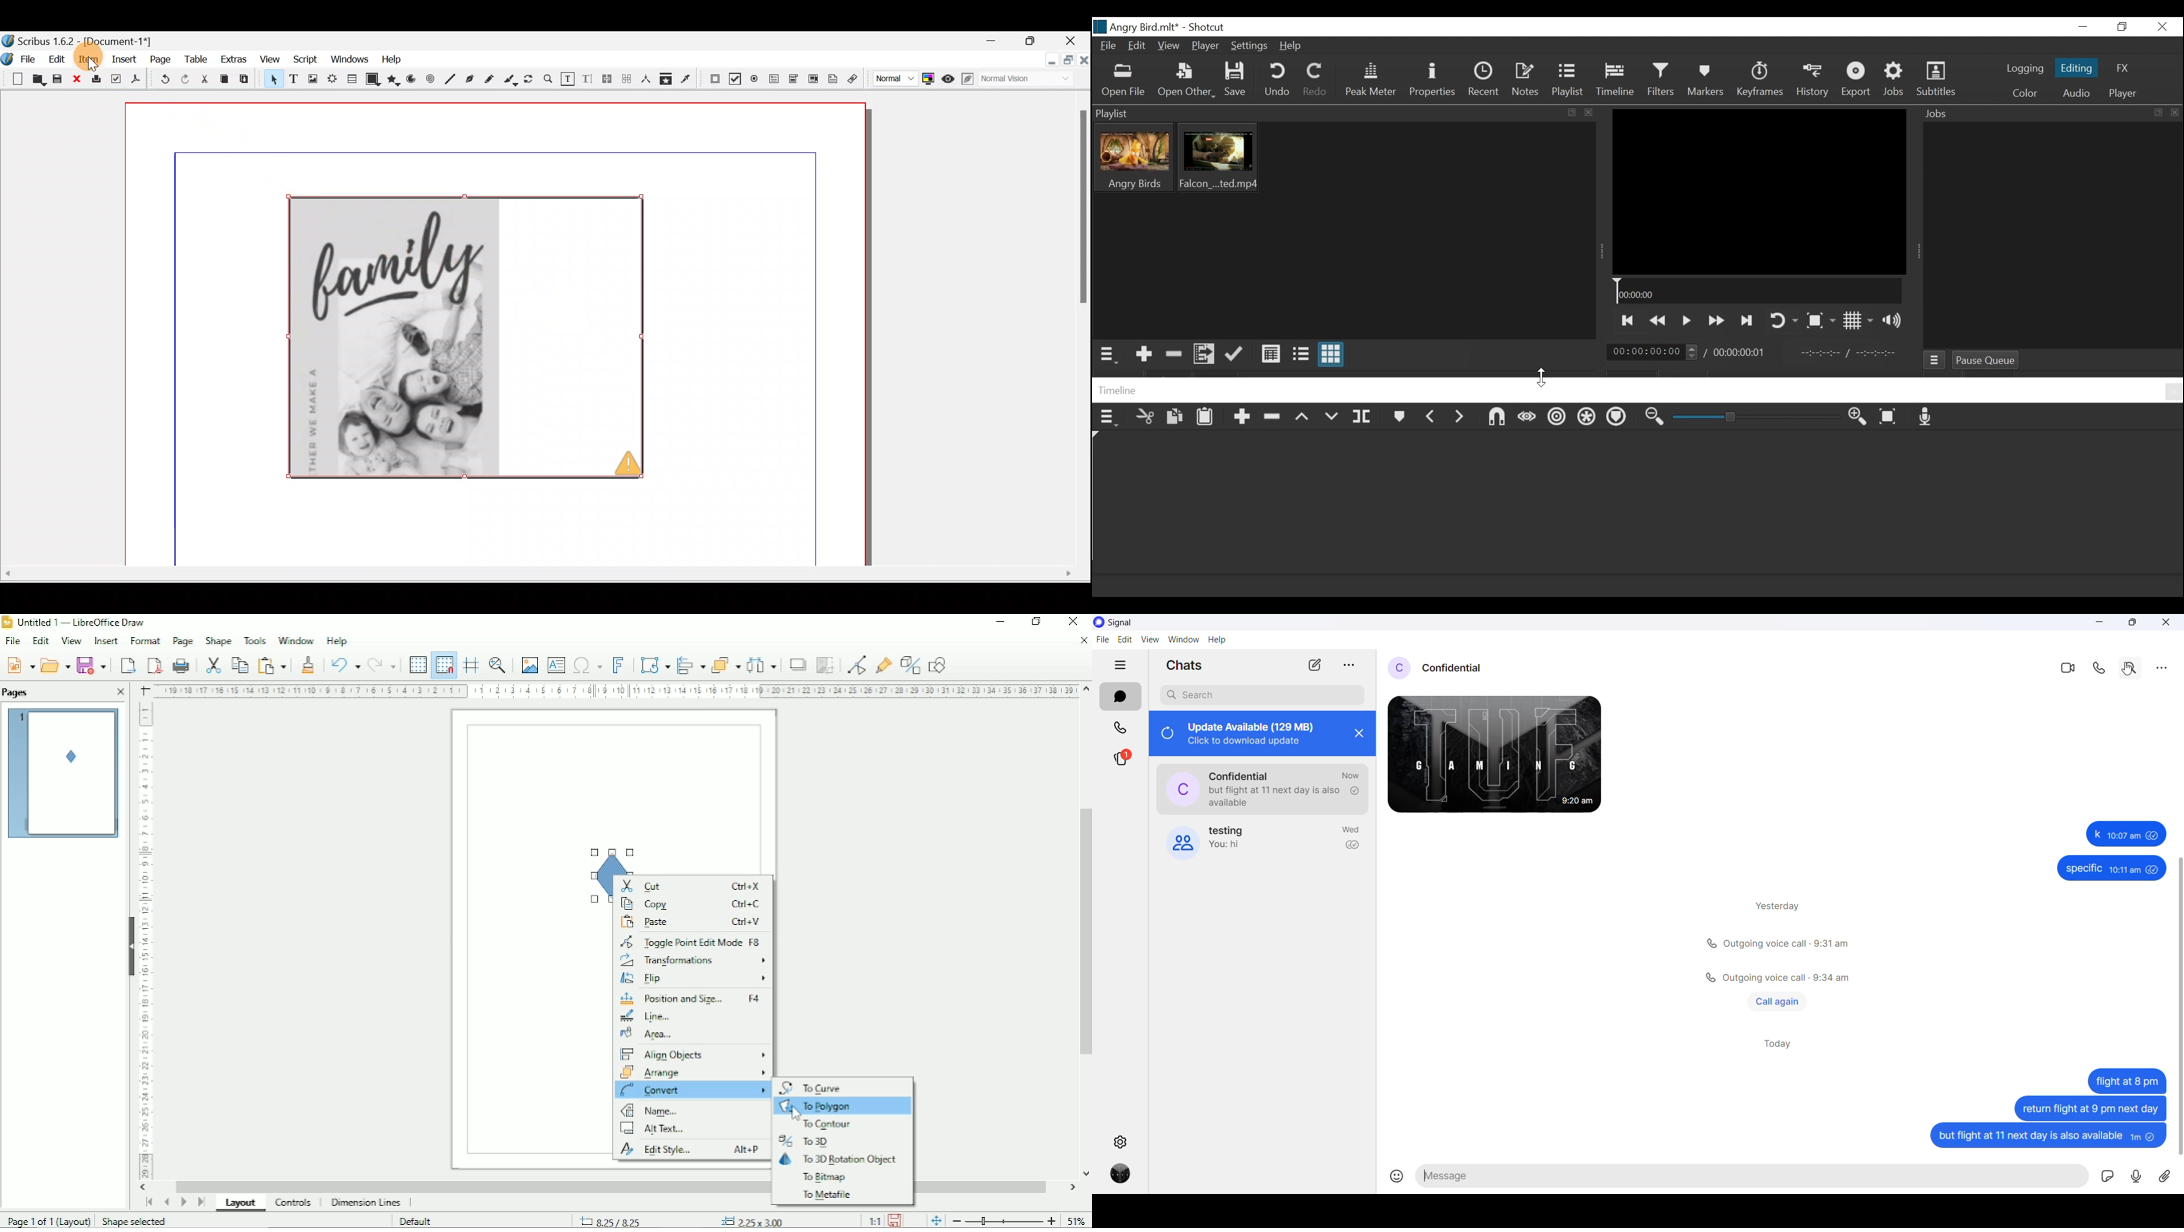 This screenshot has height=1232, width=2184. Describe the element at coordinates (294, 80) in the screenshot. I see `Text frame` at that location.